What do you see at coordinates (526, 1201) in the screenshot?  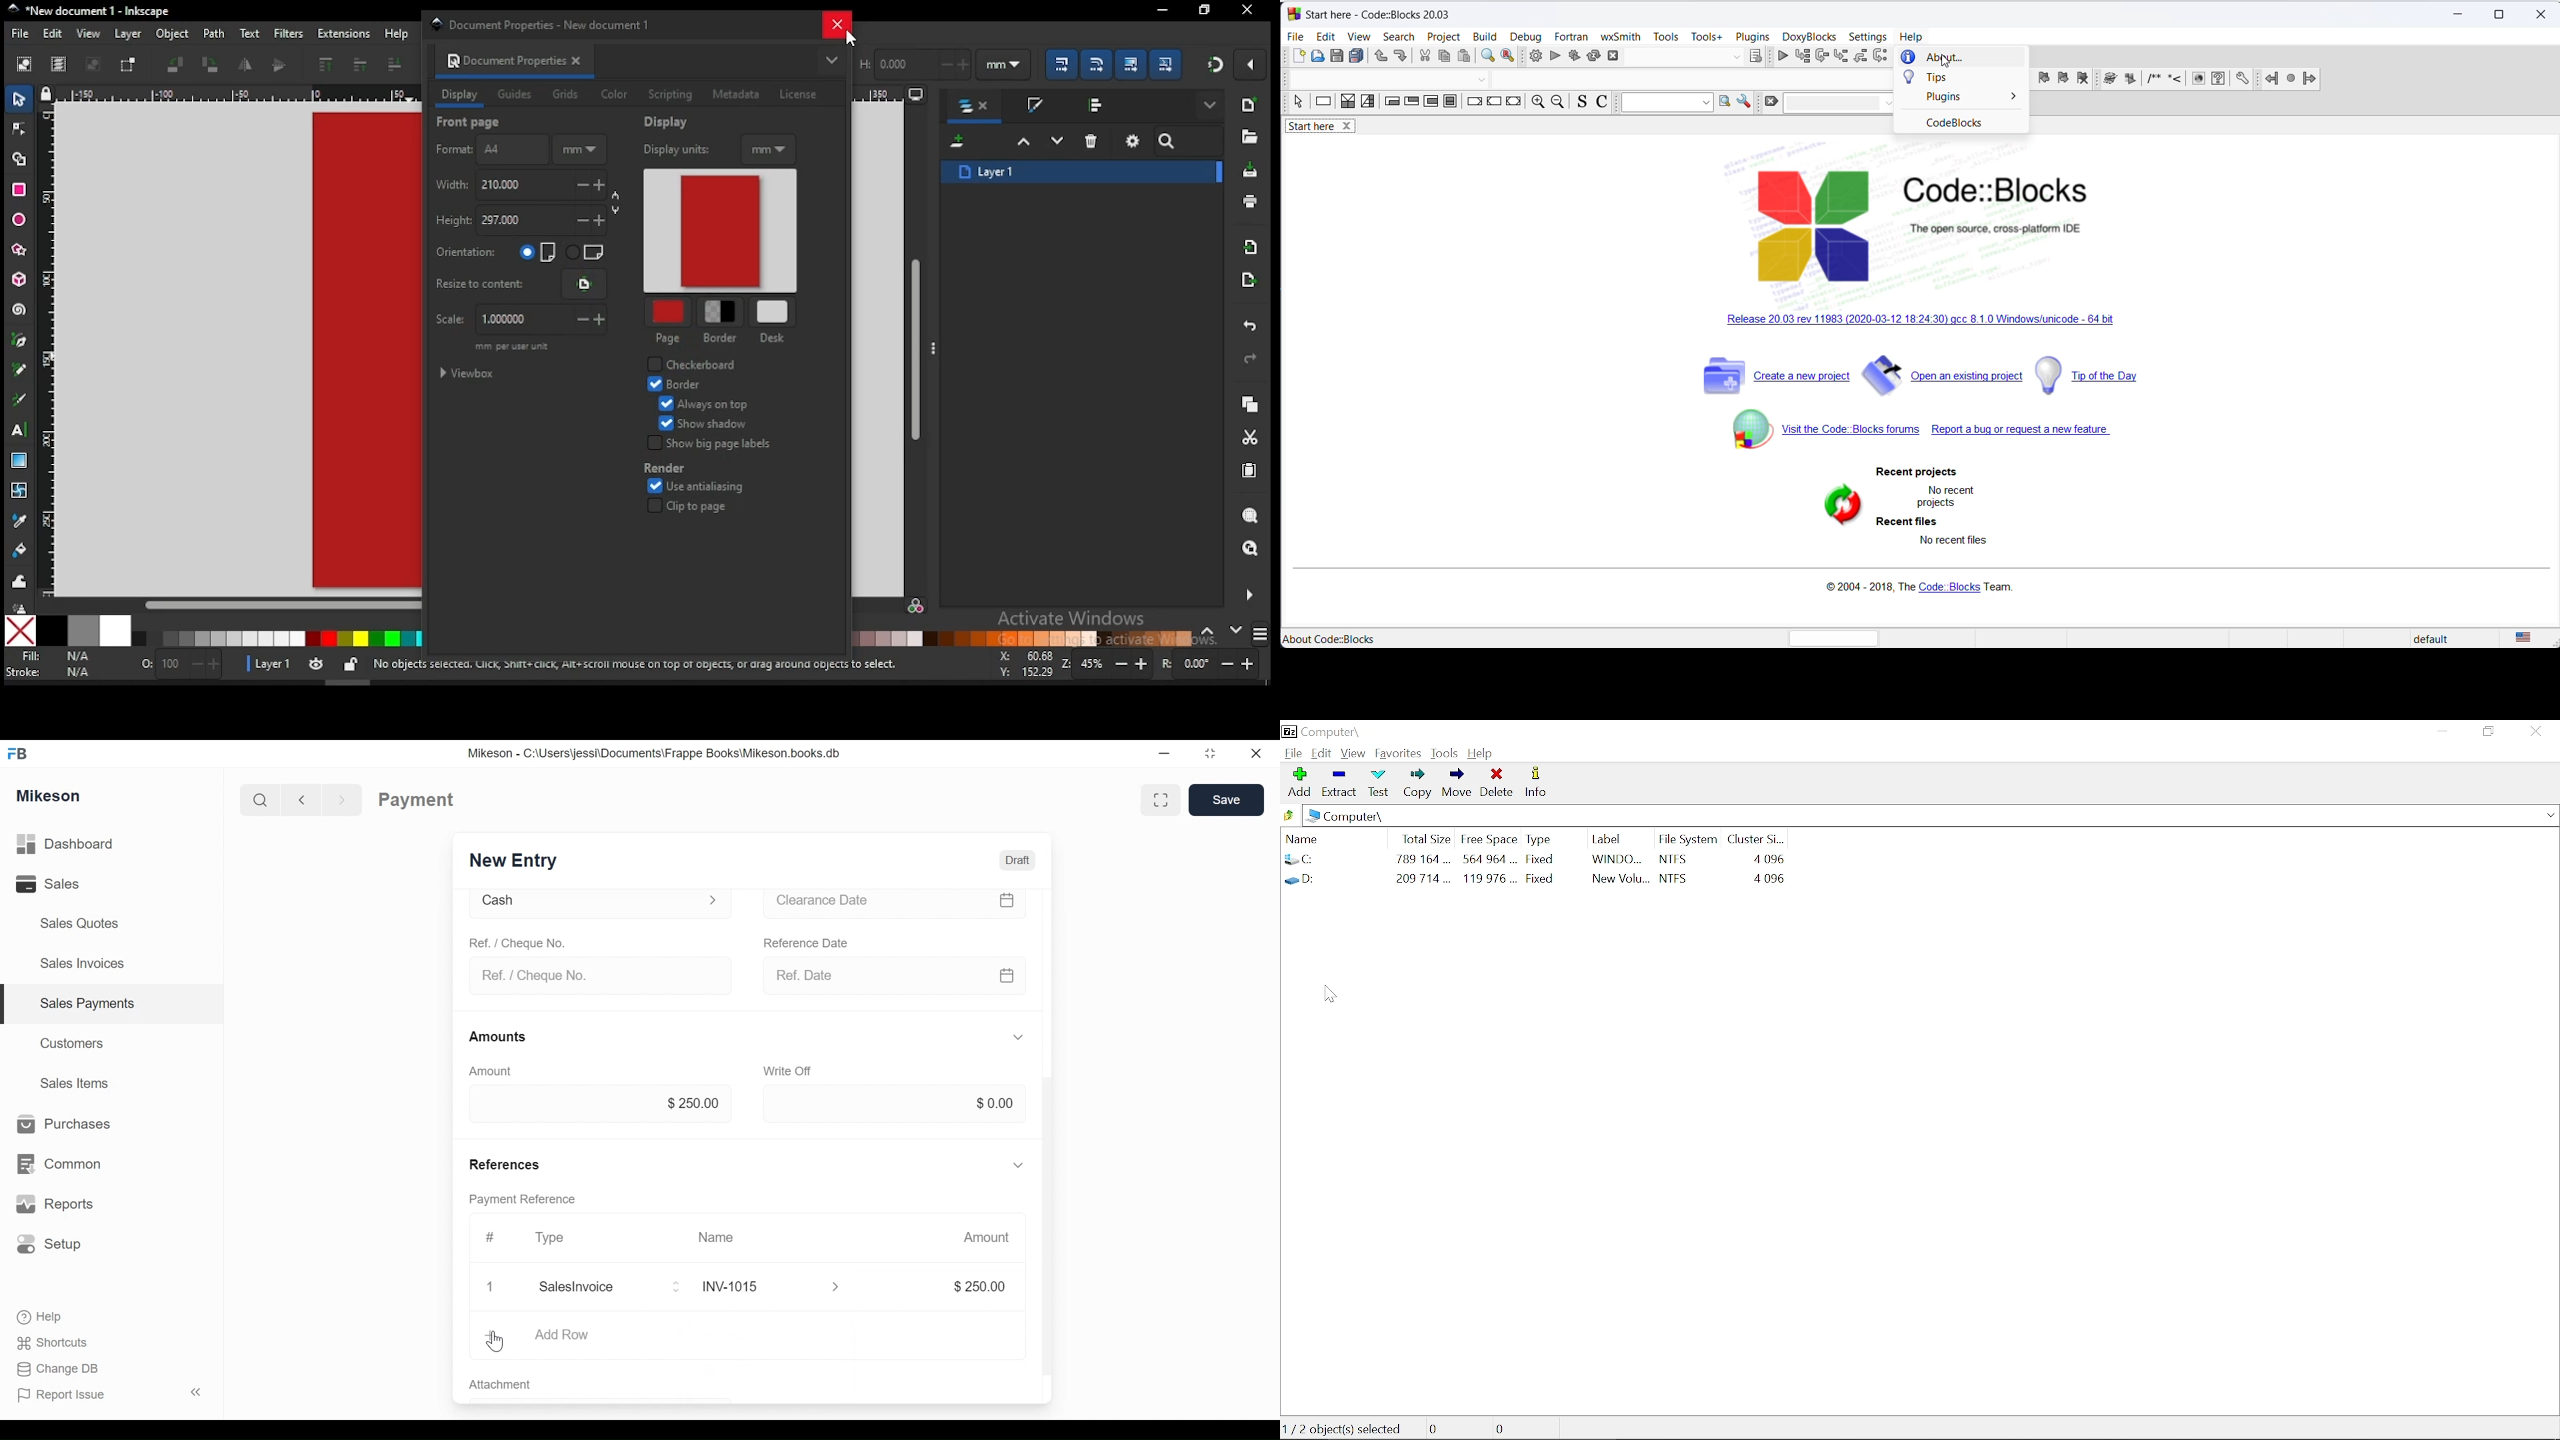 I see `Payment reference` at bounding box center [526, 1201].